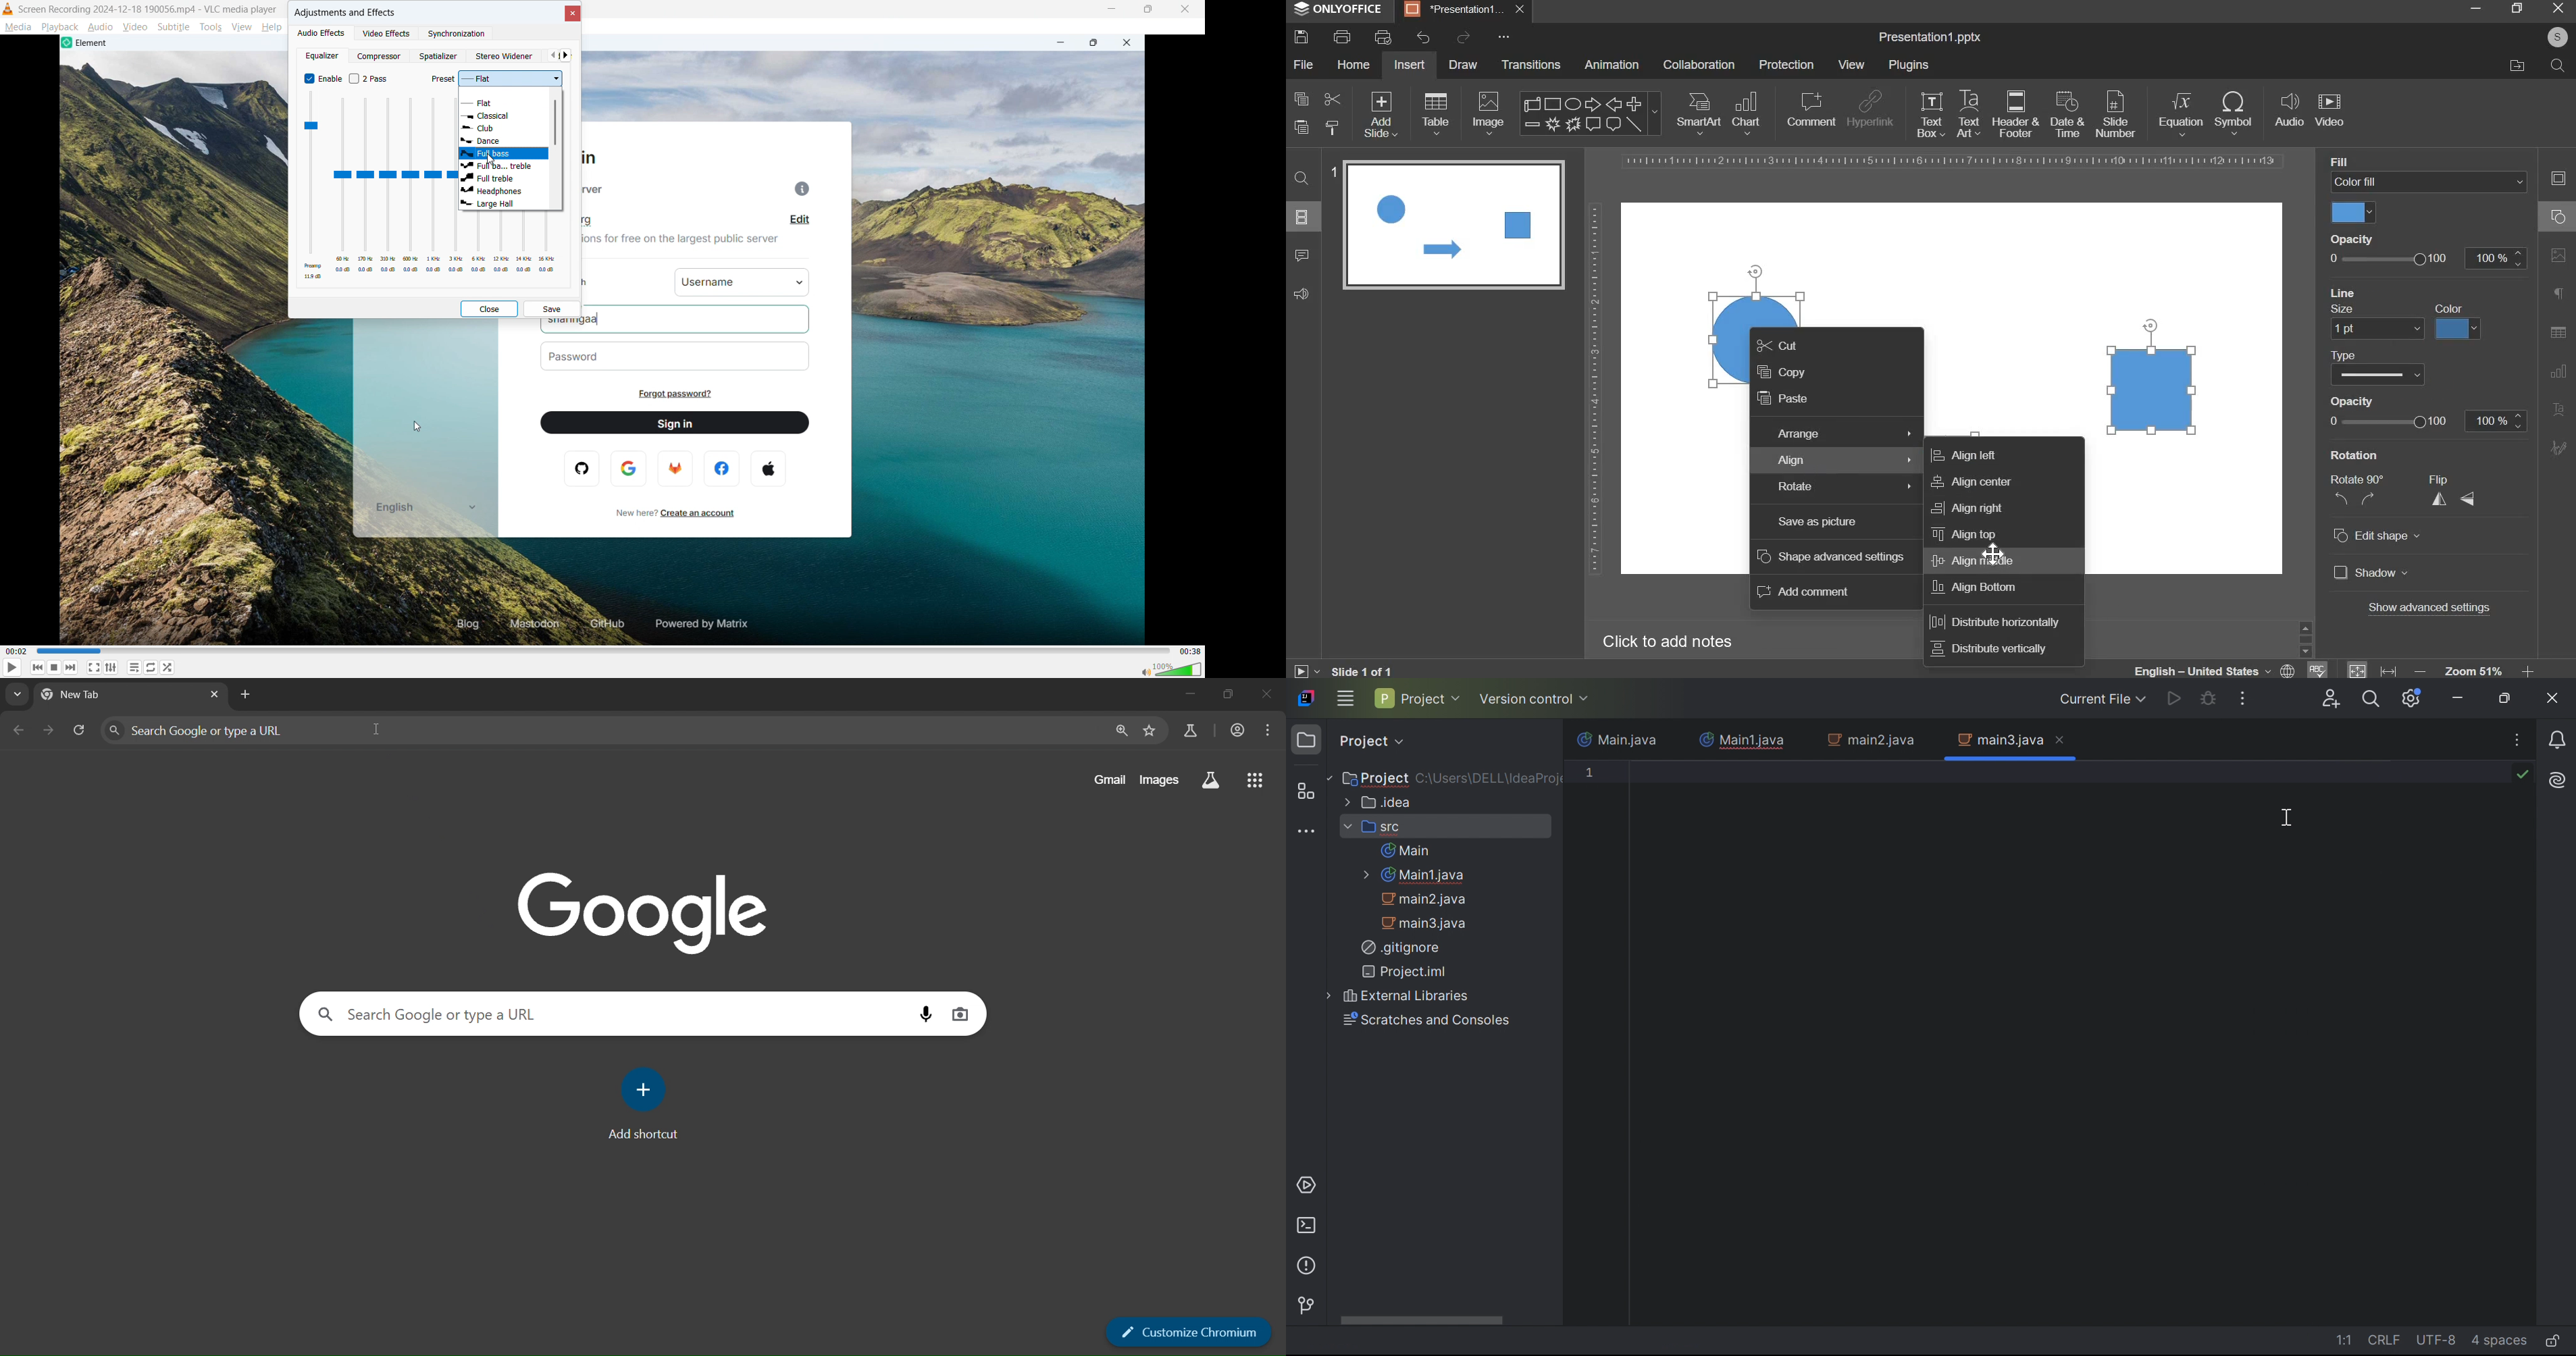 This screenshot has height=1372, width=2576. I want to click on feedback, so click(1301, 294).